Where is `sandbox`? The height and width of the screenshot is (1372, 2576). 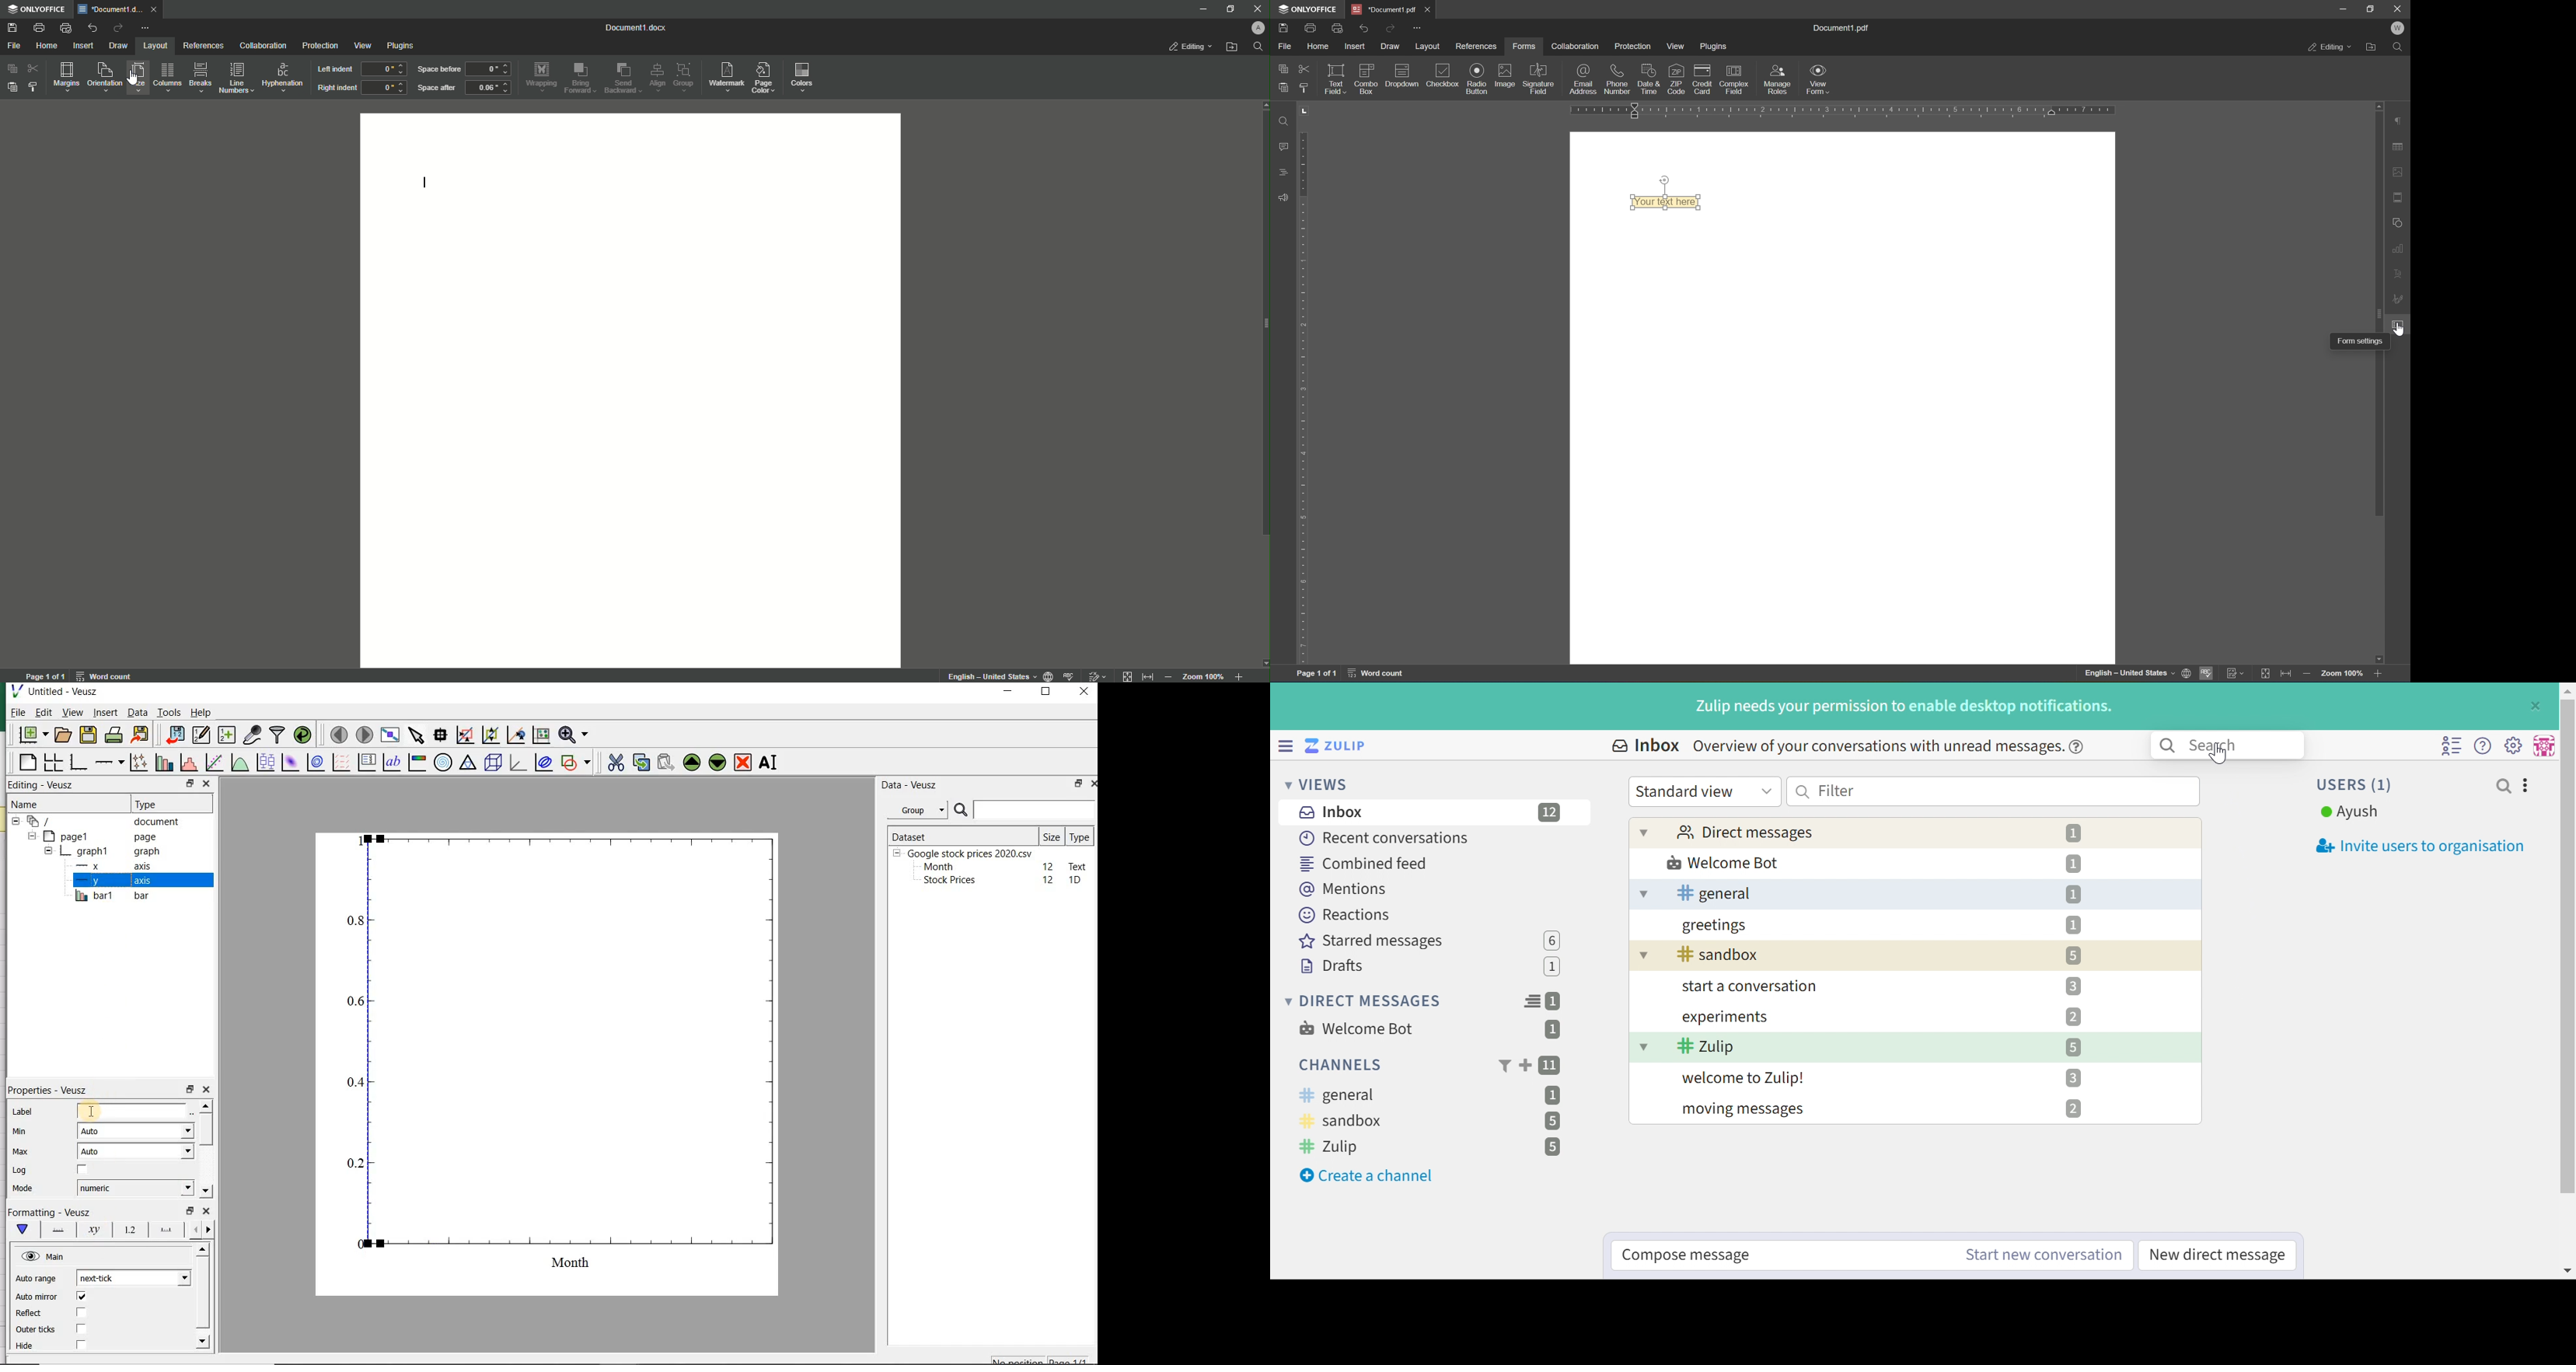 sandbox is located at coordinates (1347, 1122).